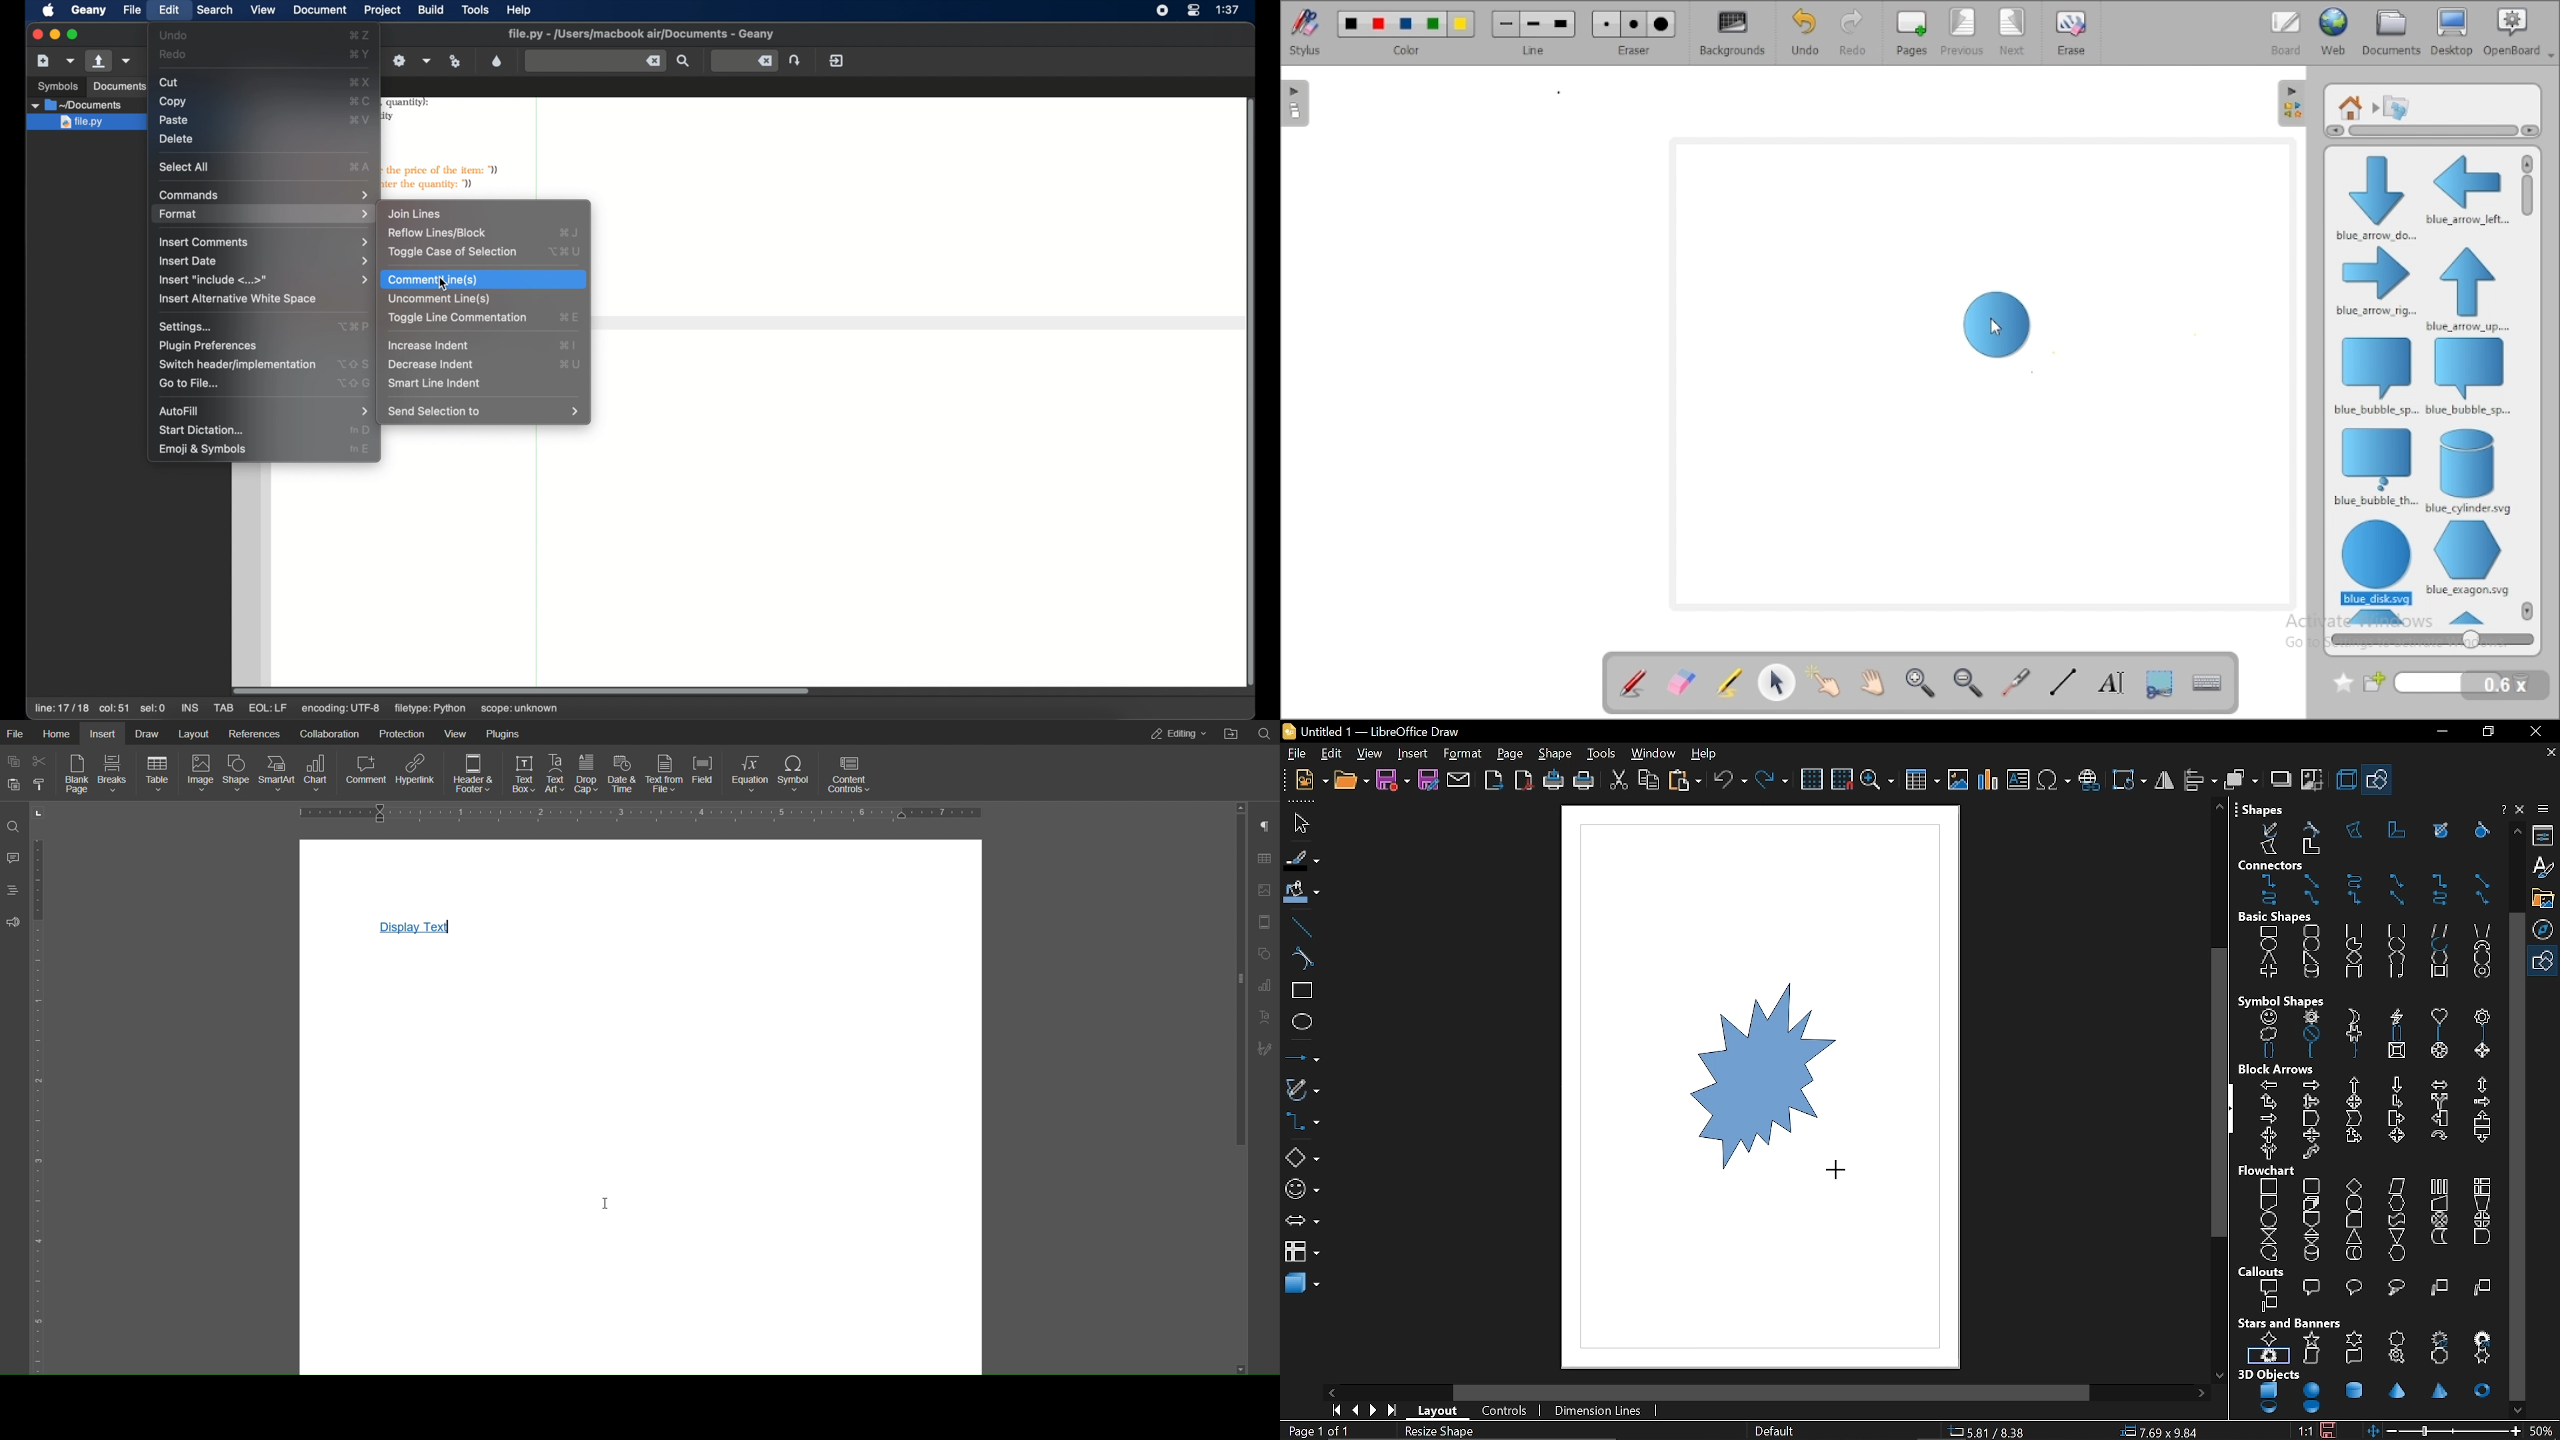  Describe the element at coordinates (504, 733) in the screenshot. I see `Plugins` at that location.